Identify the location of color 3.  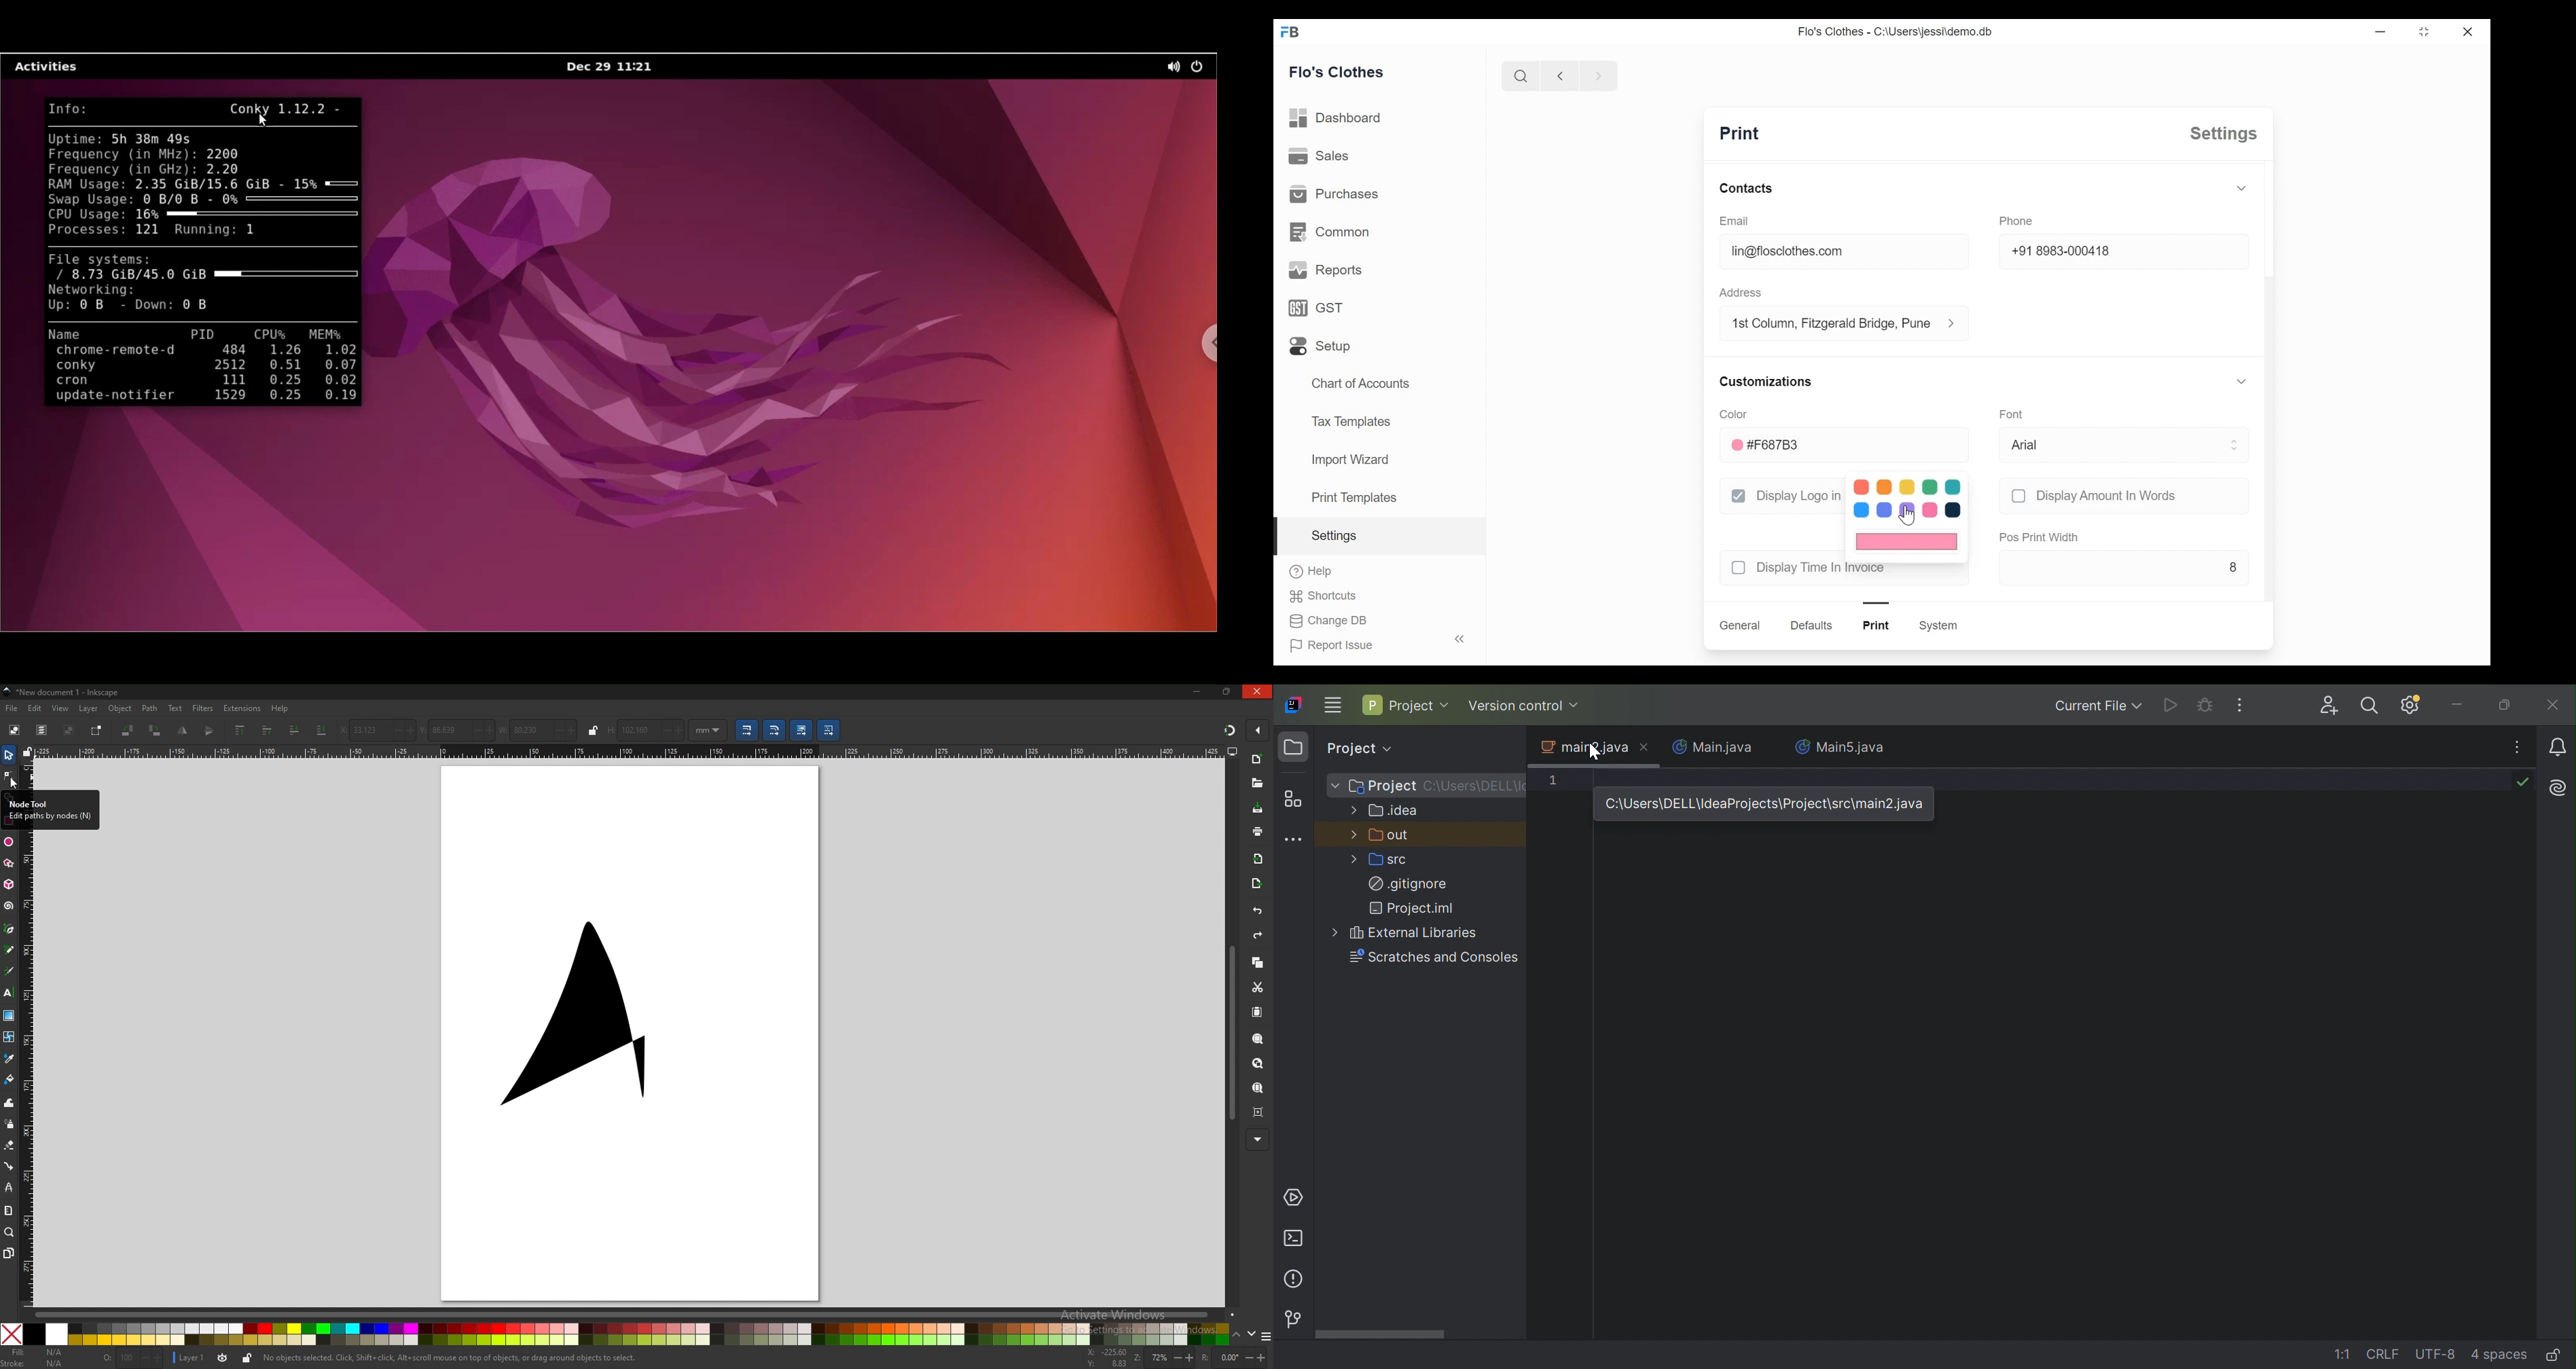
(1907, 486).